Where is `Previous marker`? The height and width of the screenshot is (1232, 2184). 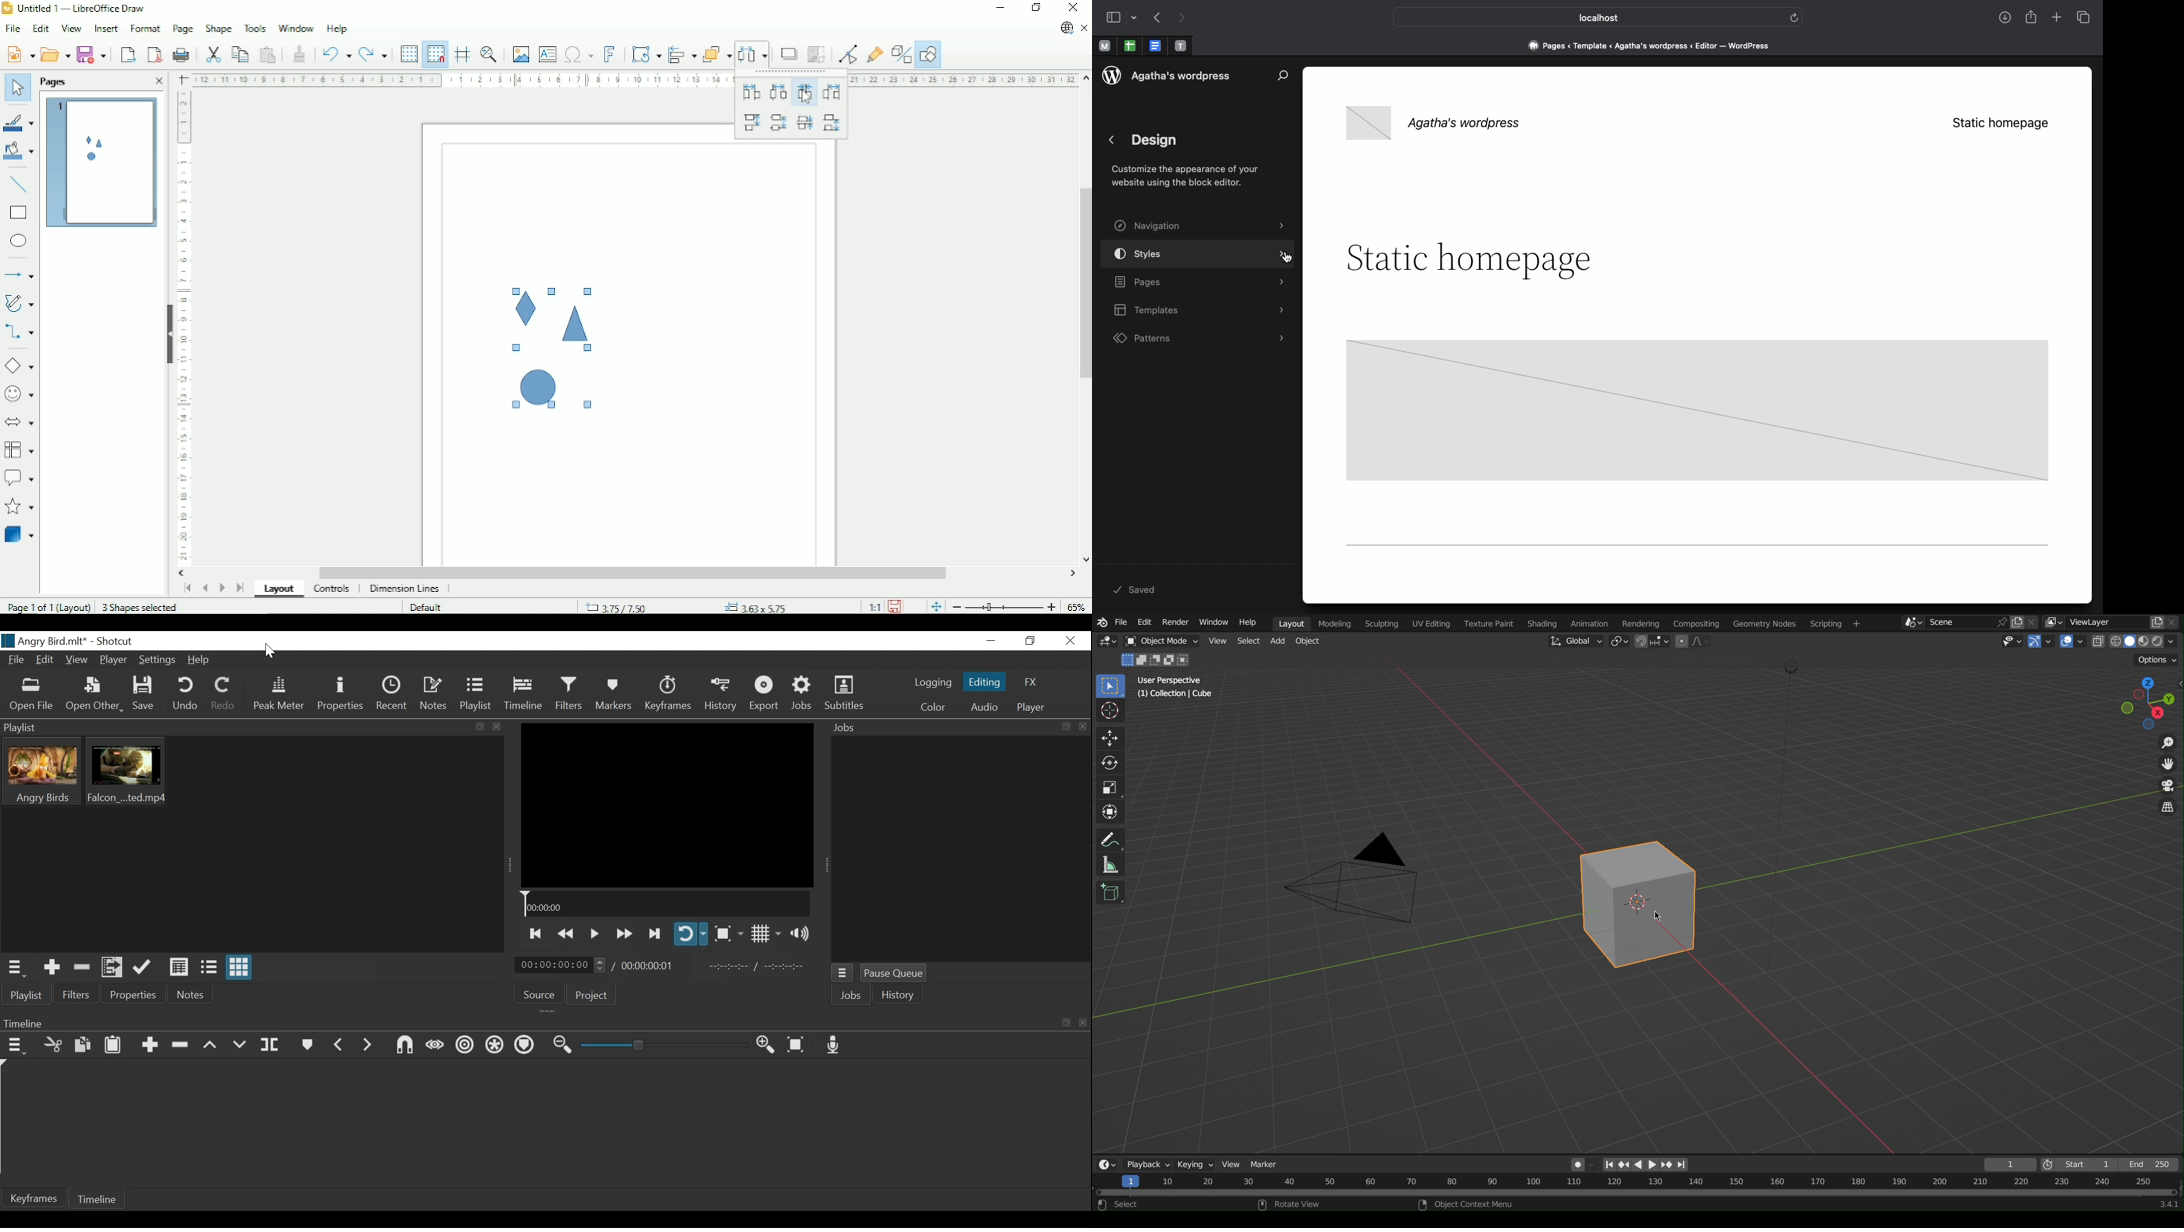
Previous marker is located at coordinates (340, 1046).